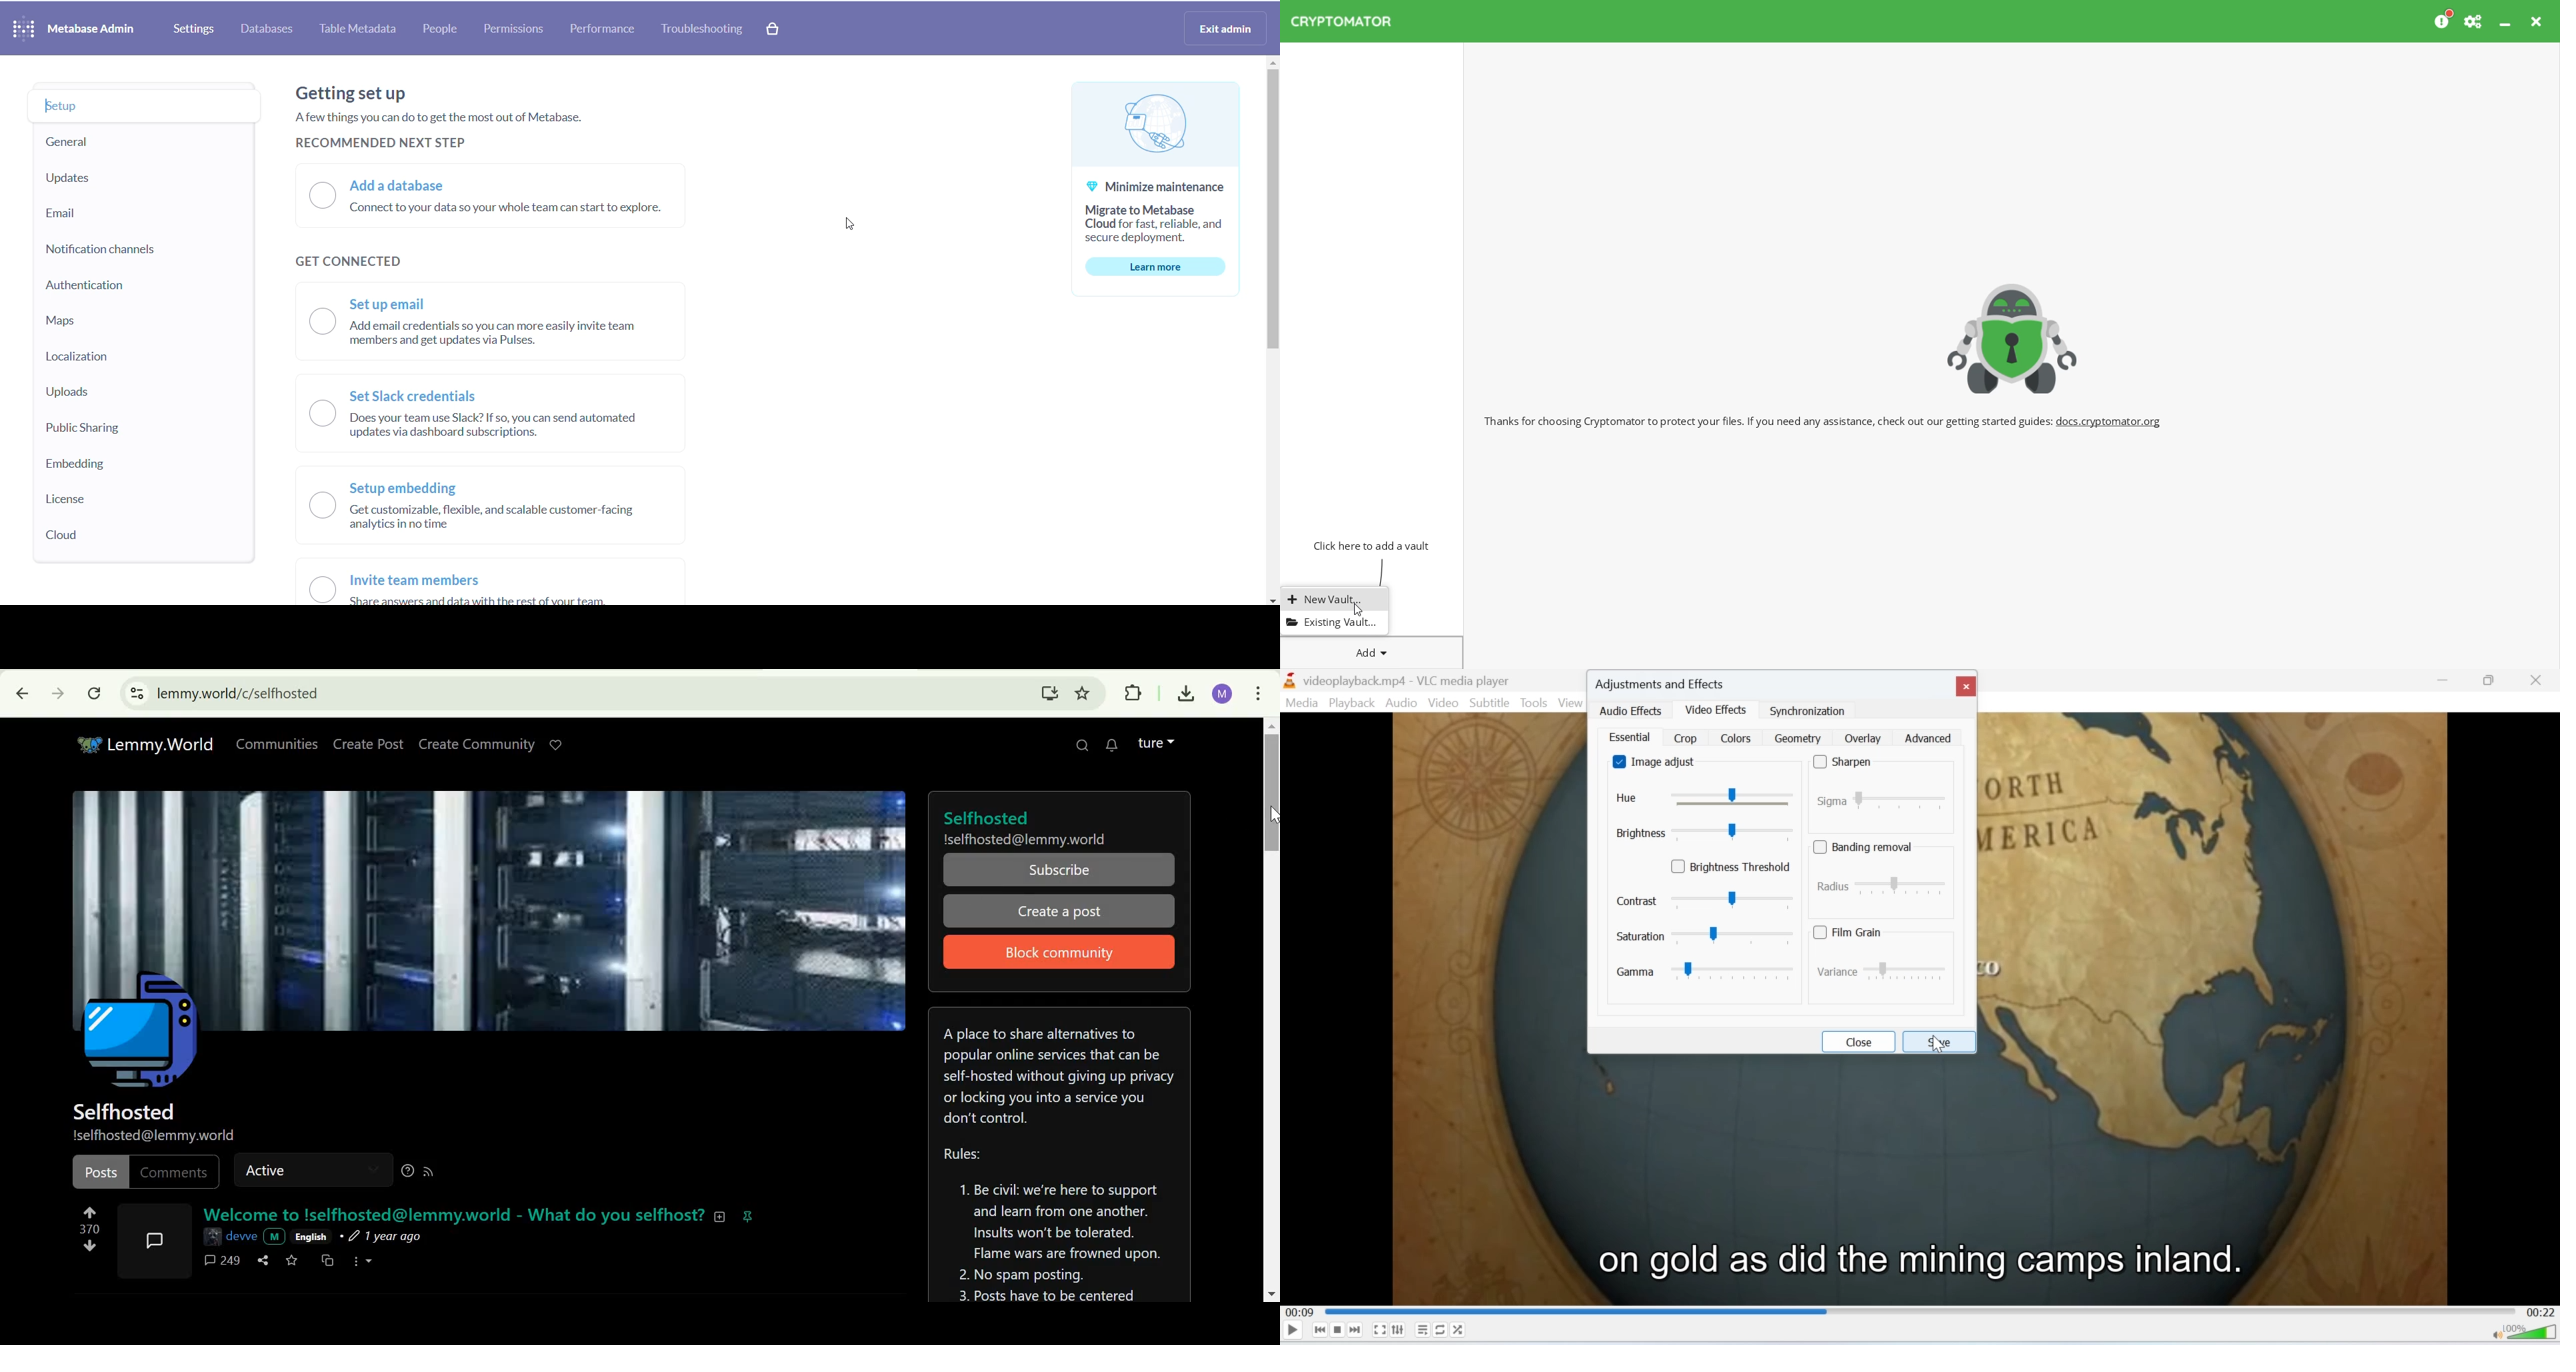 This screenshot has height=1372, width=2576. What do you see at coordinates (2444, 20) in the screenshot?
I see `Please consider donating` at bounding box center [2444, 20].